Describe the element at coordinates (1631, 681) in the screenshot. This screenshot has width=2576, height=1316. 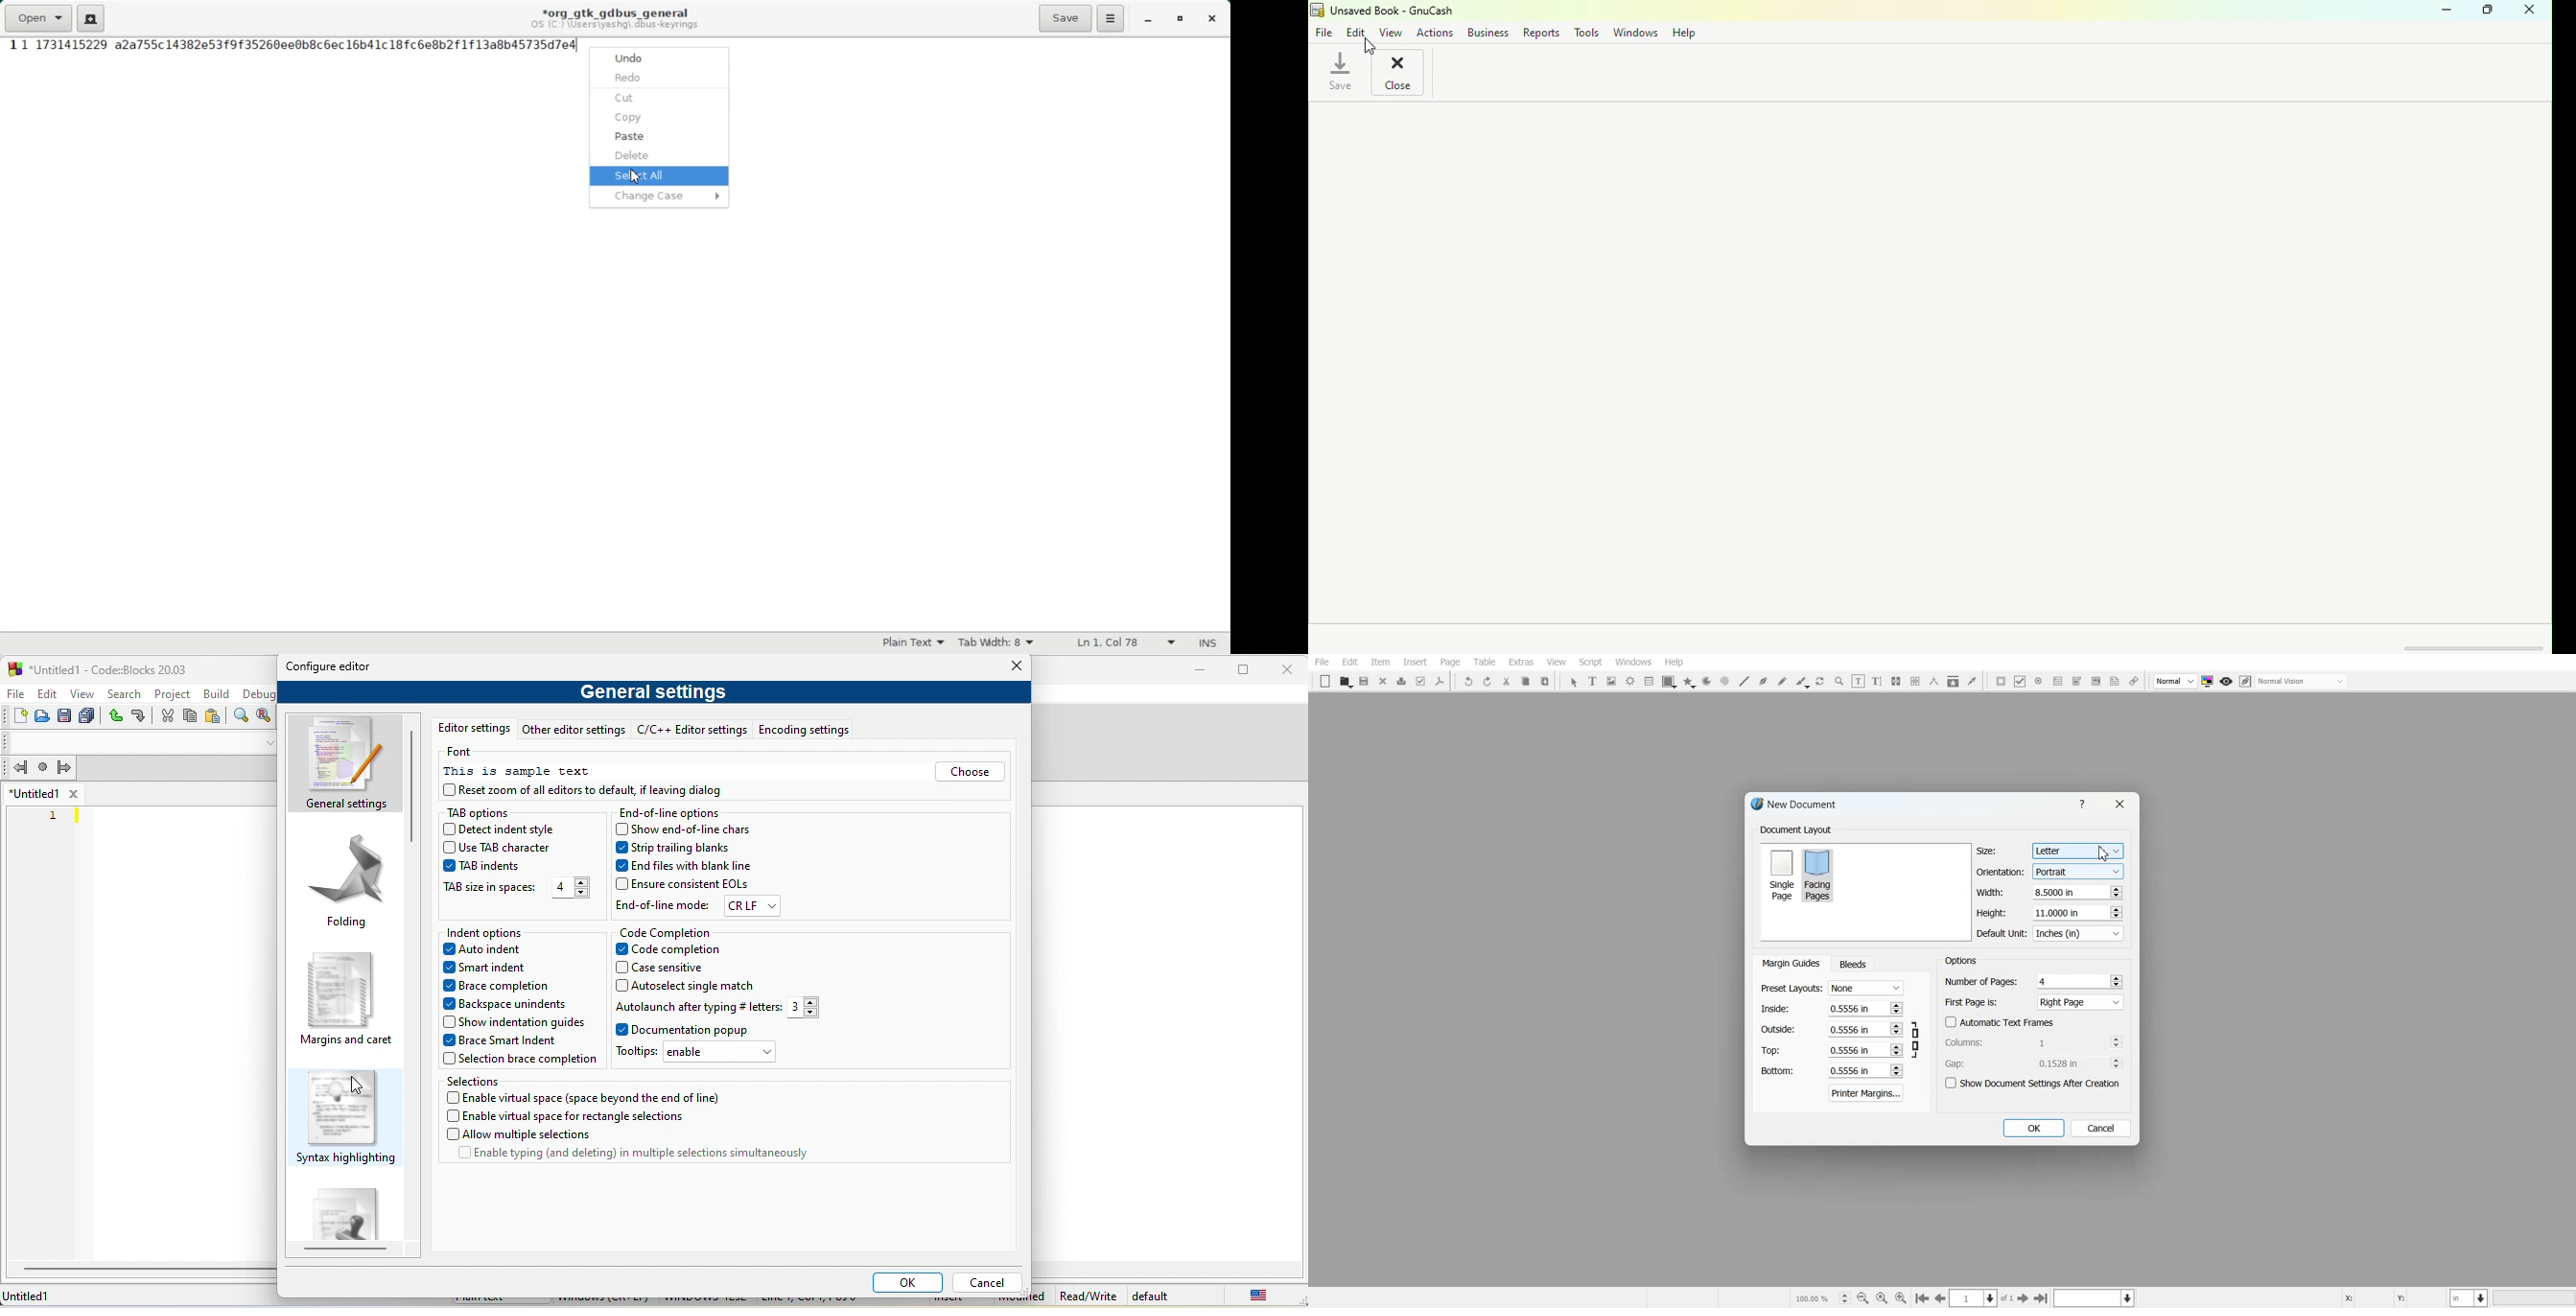
I see `Render Frame` at that location.